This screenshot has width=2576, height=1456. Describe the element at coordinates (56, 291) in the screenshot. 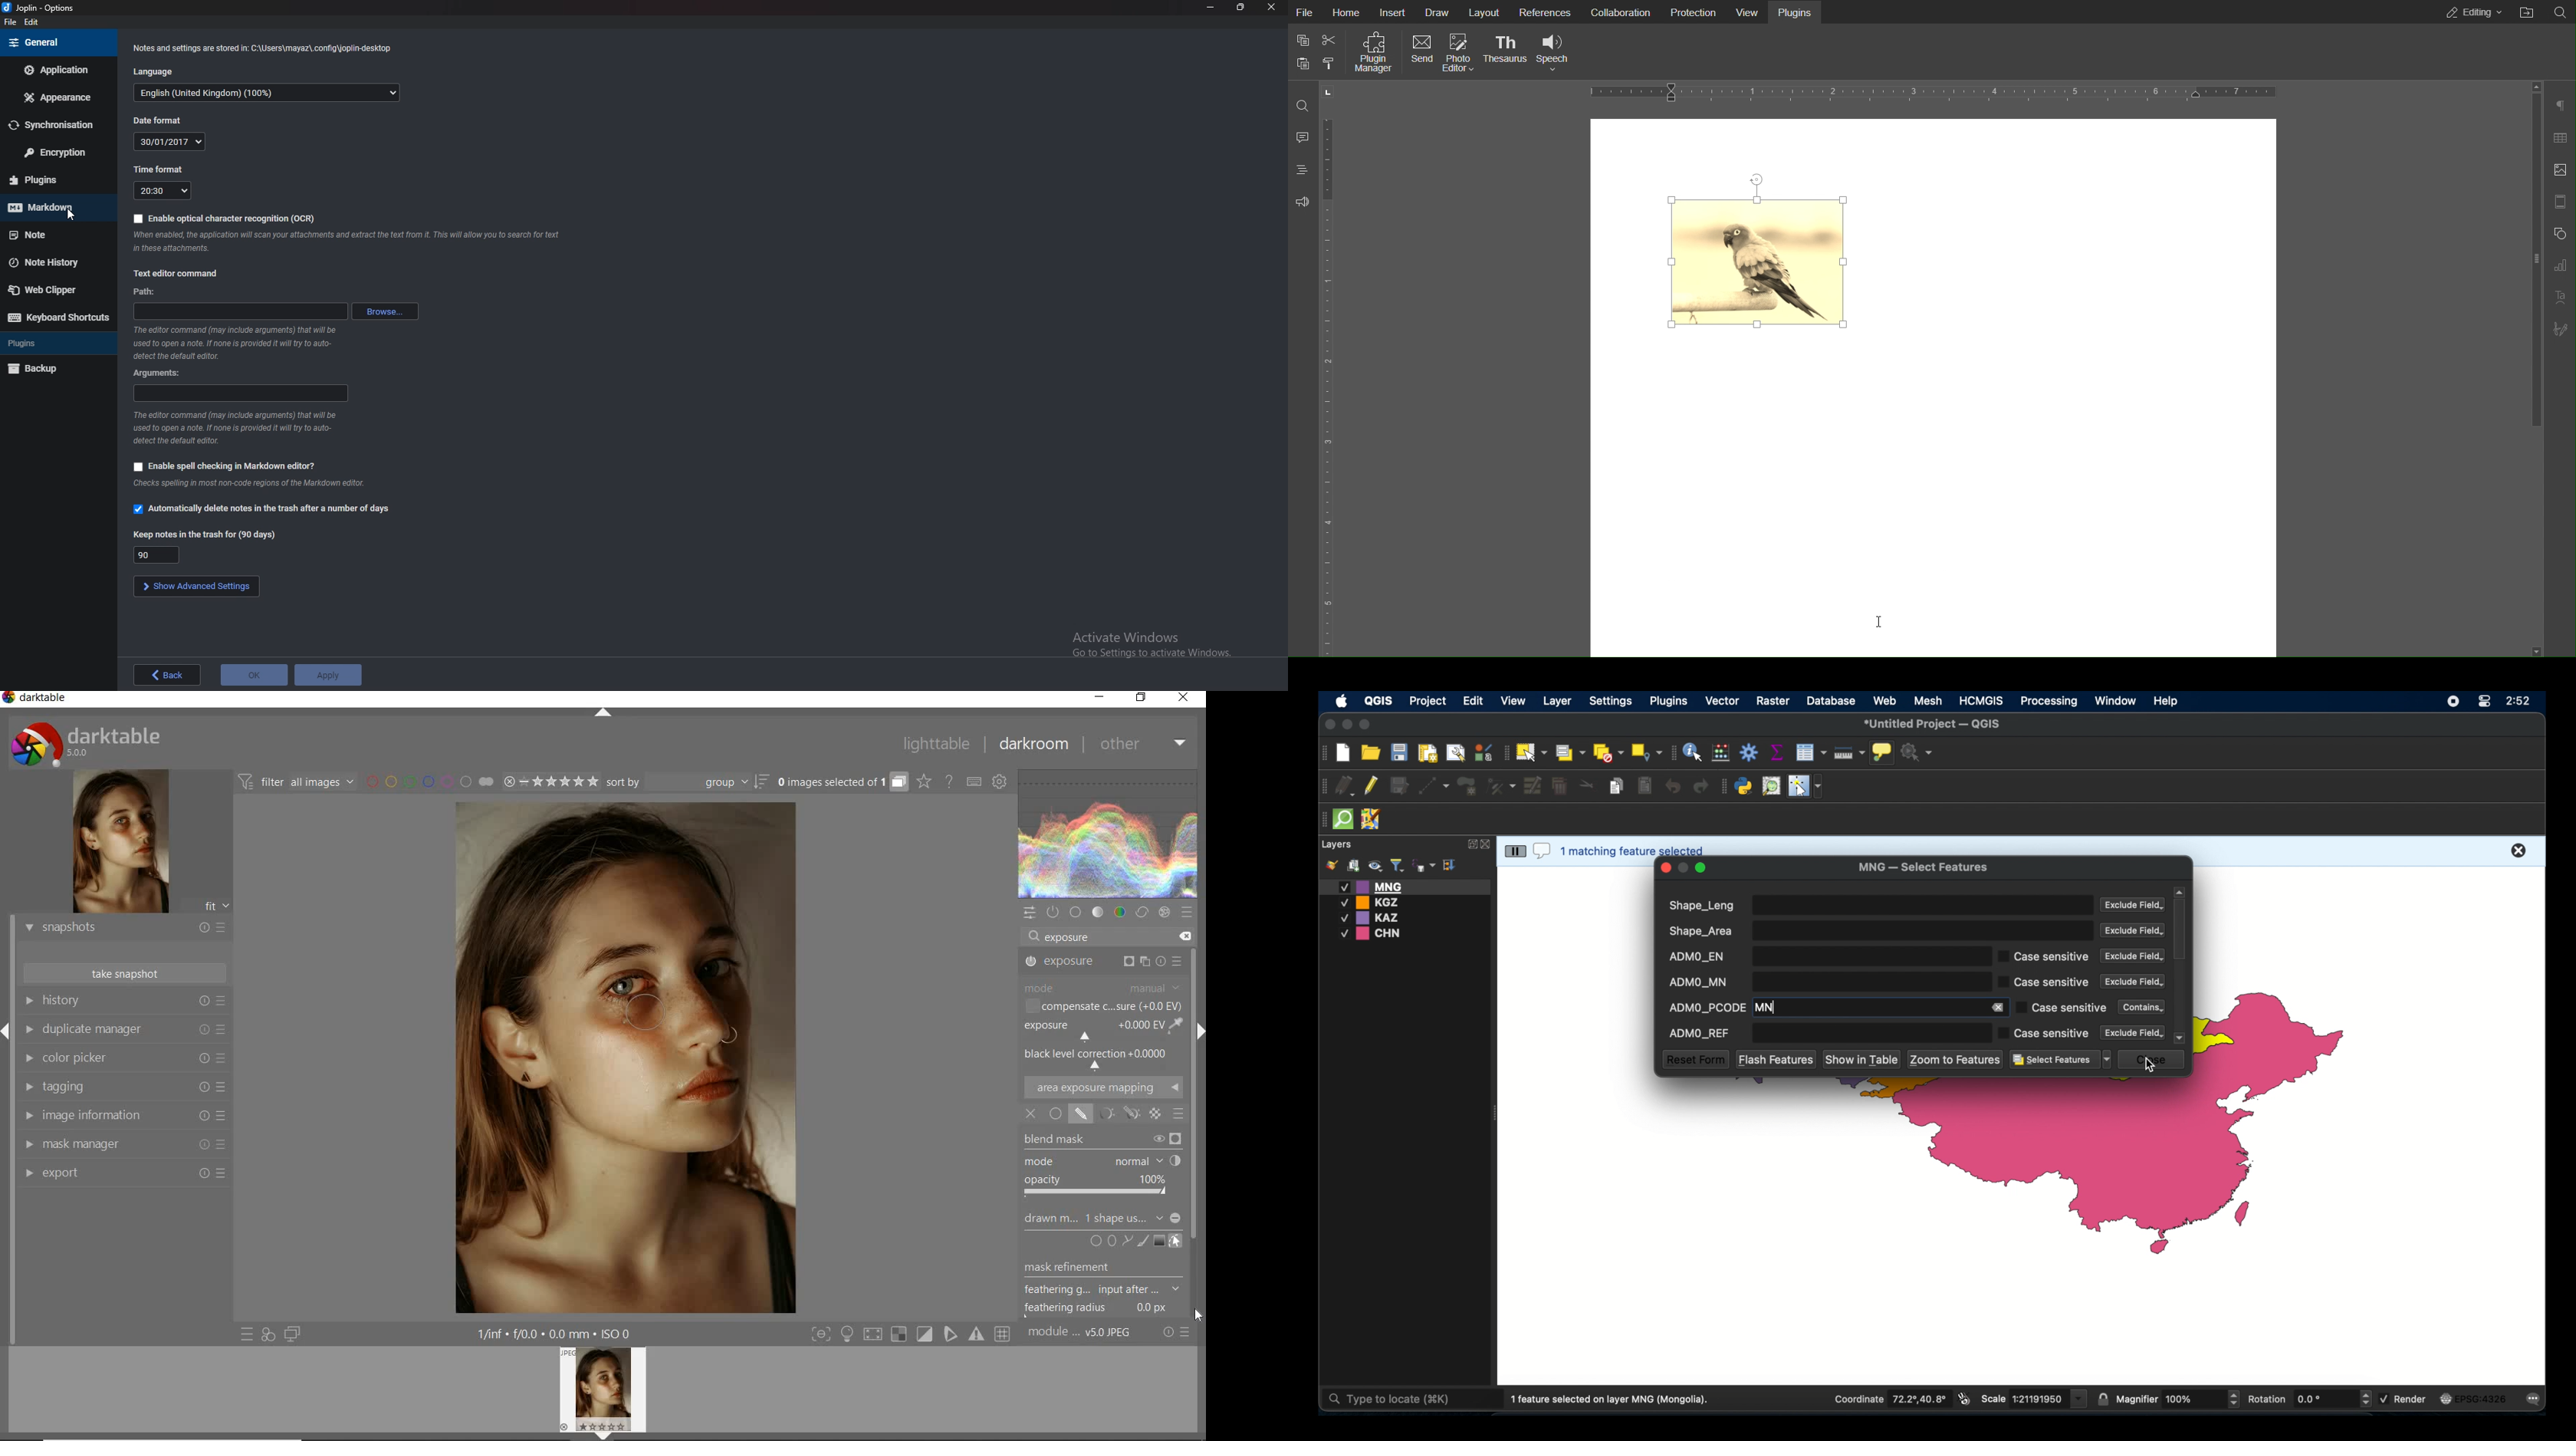

I see `web clipper` at that location.